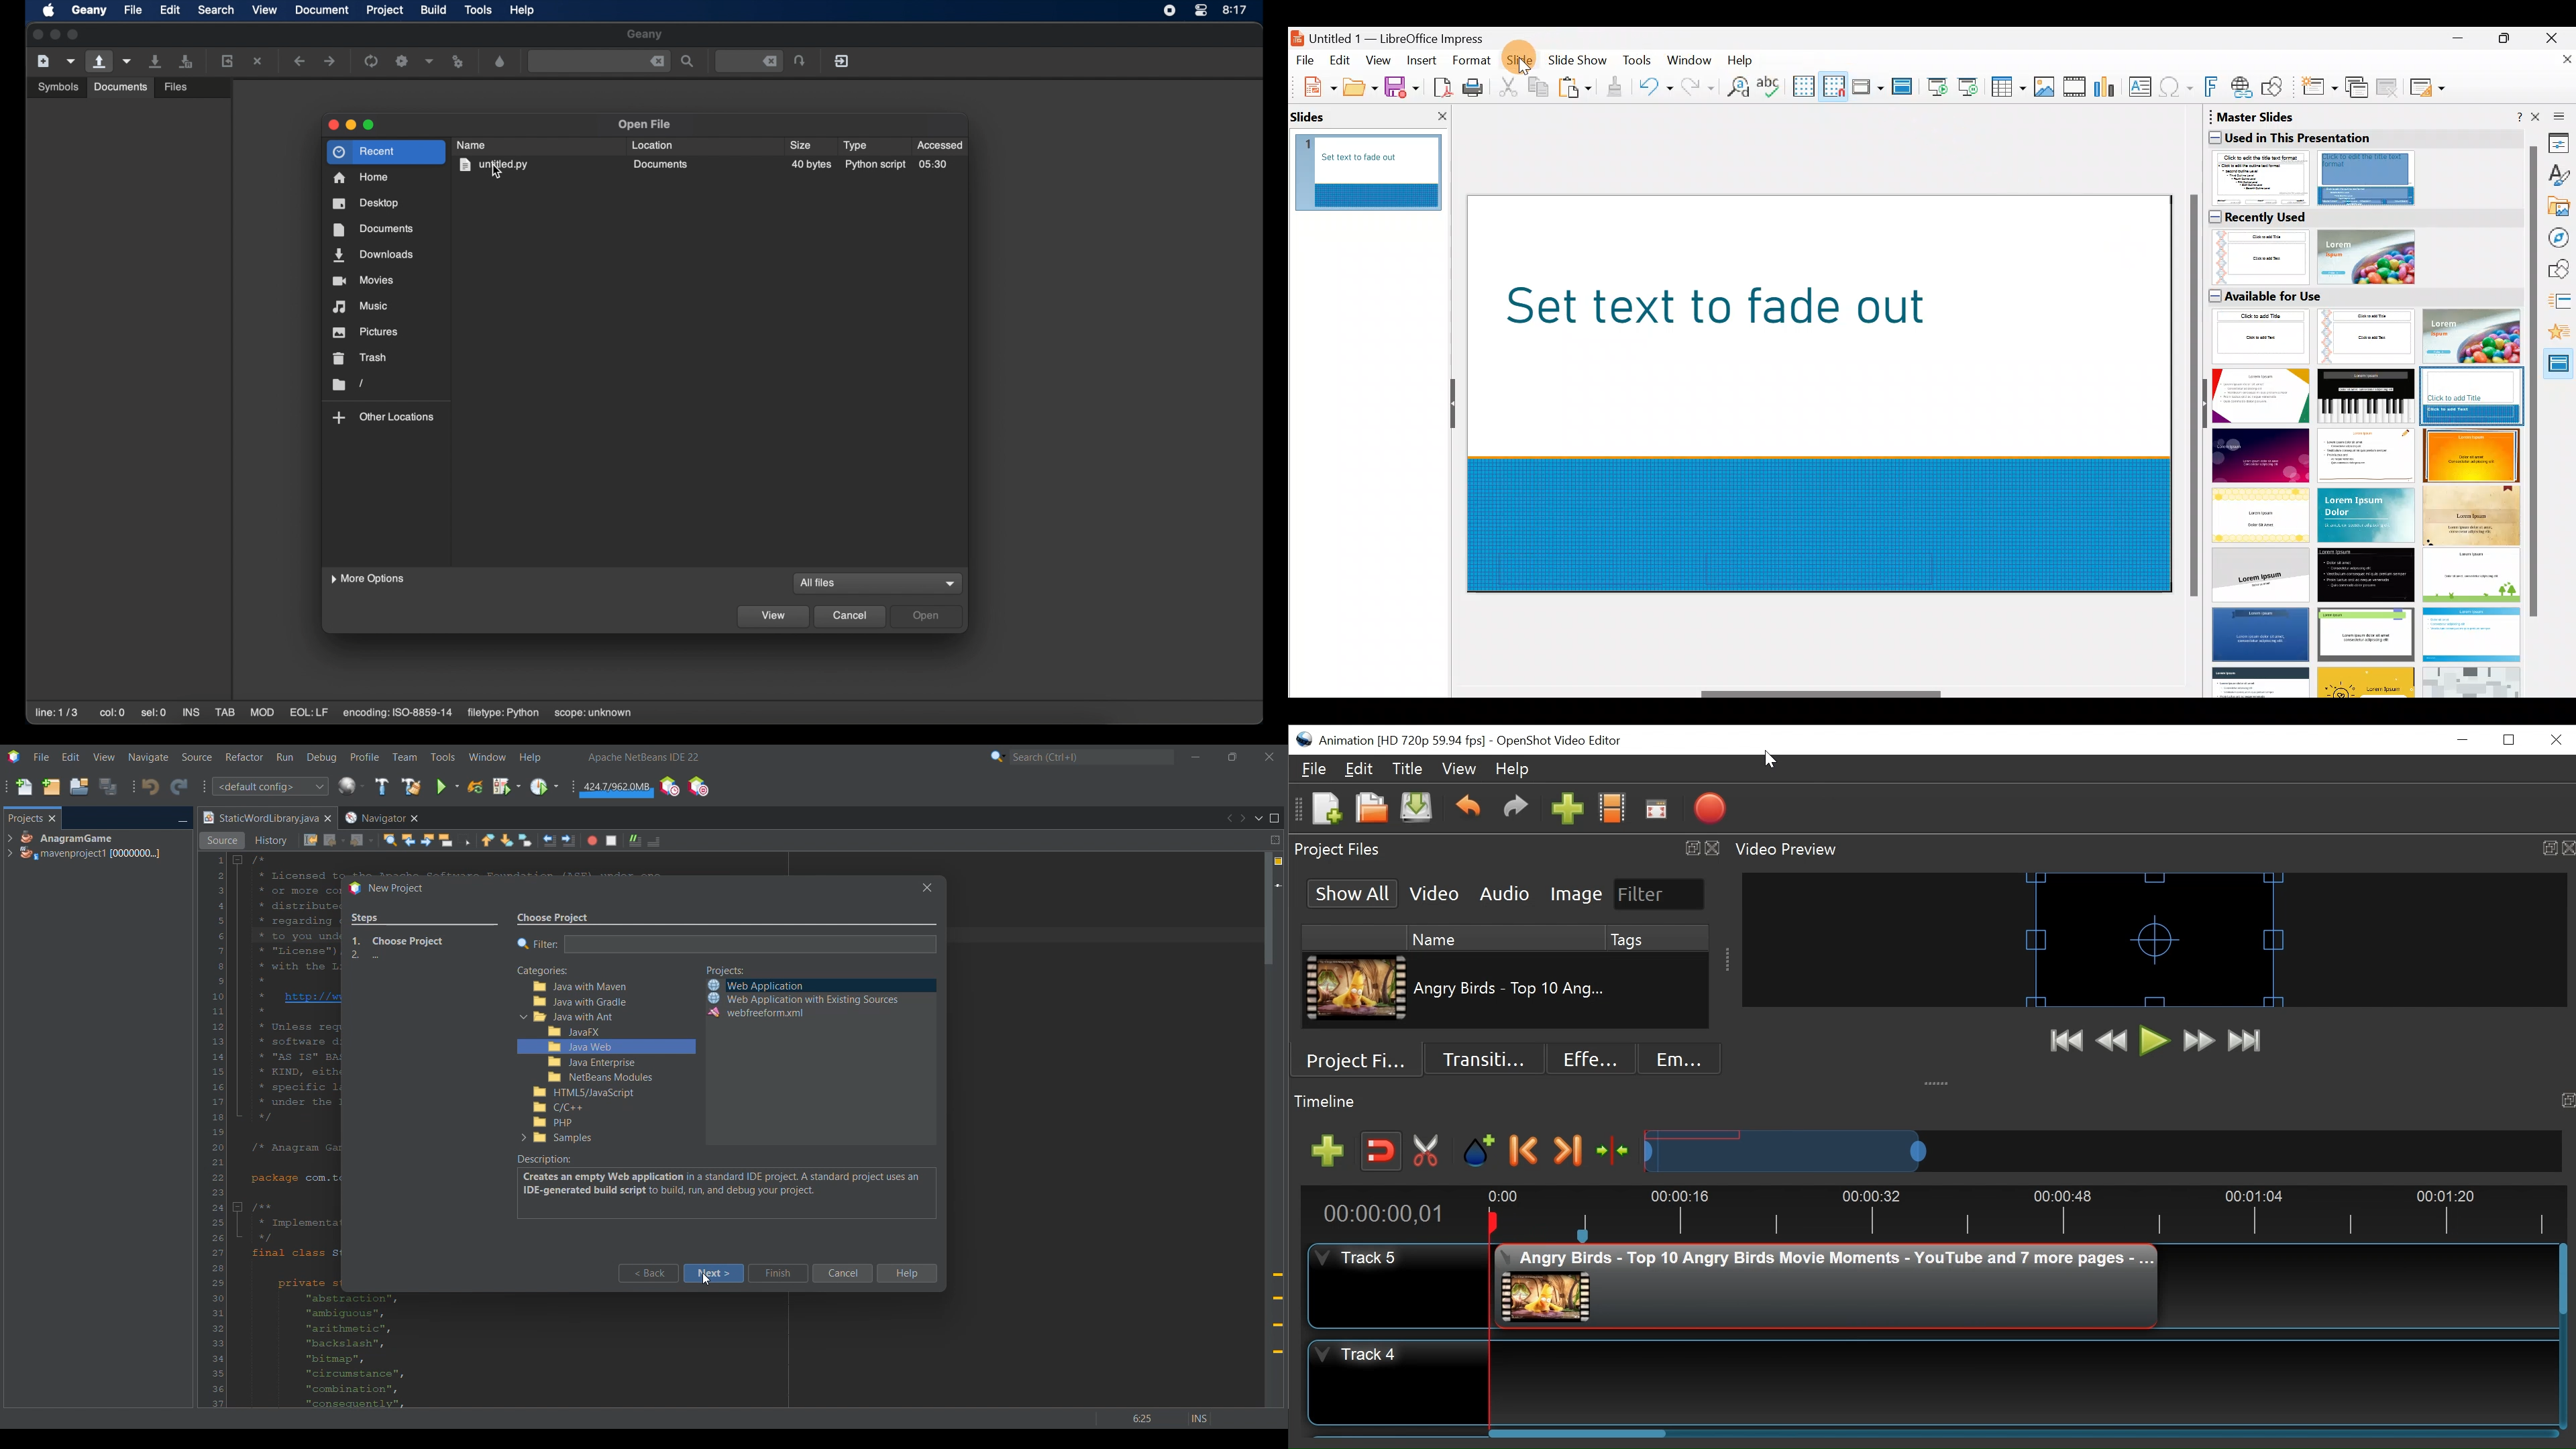 The height and width of the screenshot is (1456, 2576). What do you see at coordinates (1399, 1385) in the screenshot?
I see `Track Header` at bounding box center [1399, 1385].